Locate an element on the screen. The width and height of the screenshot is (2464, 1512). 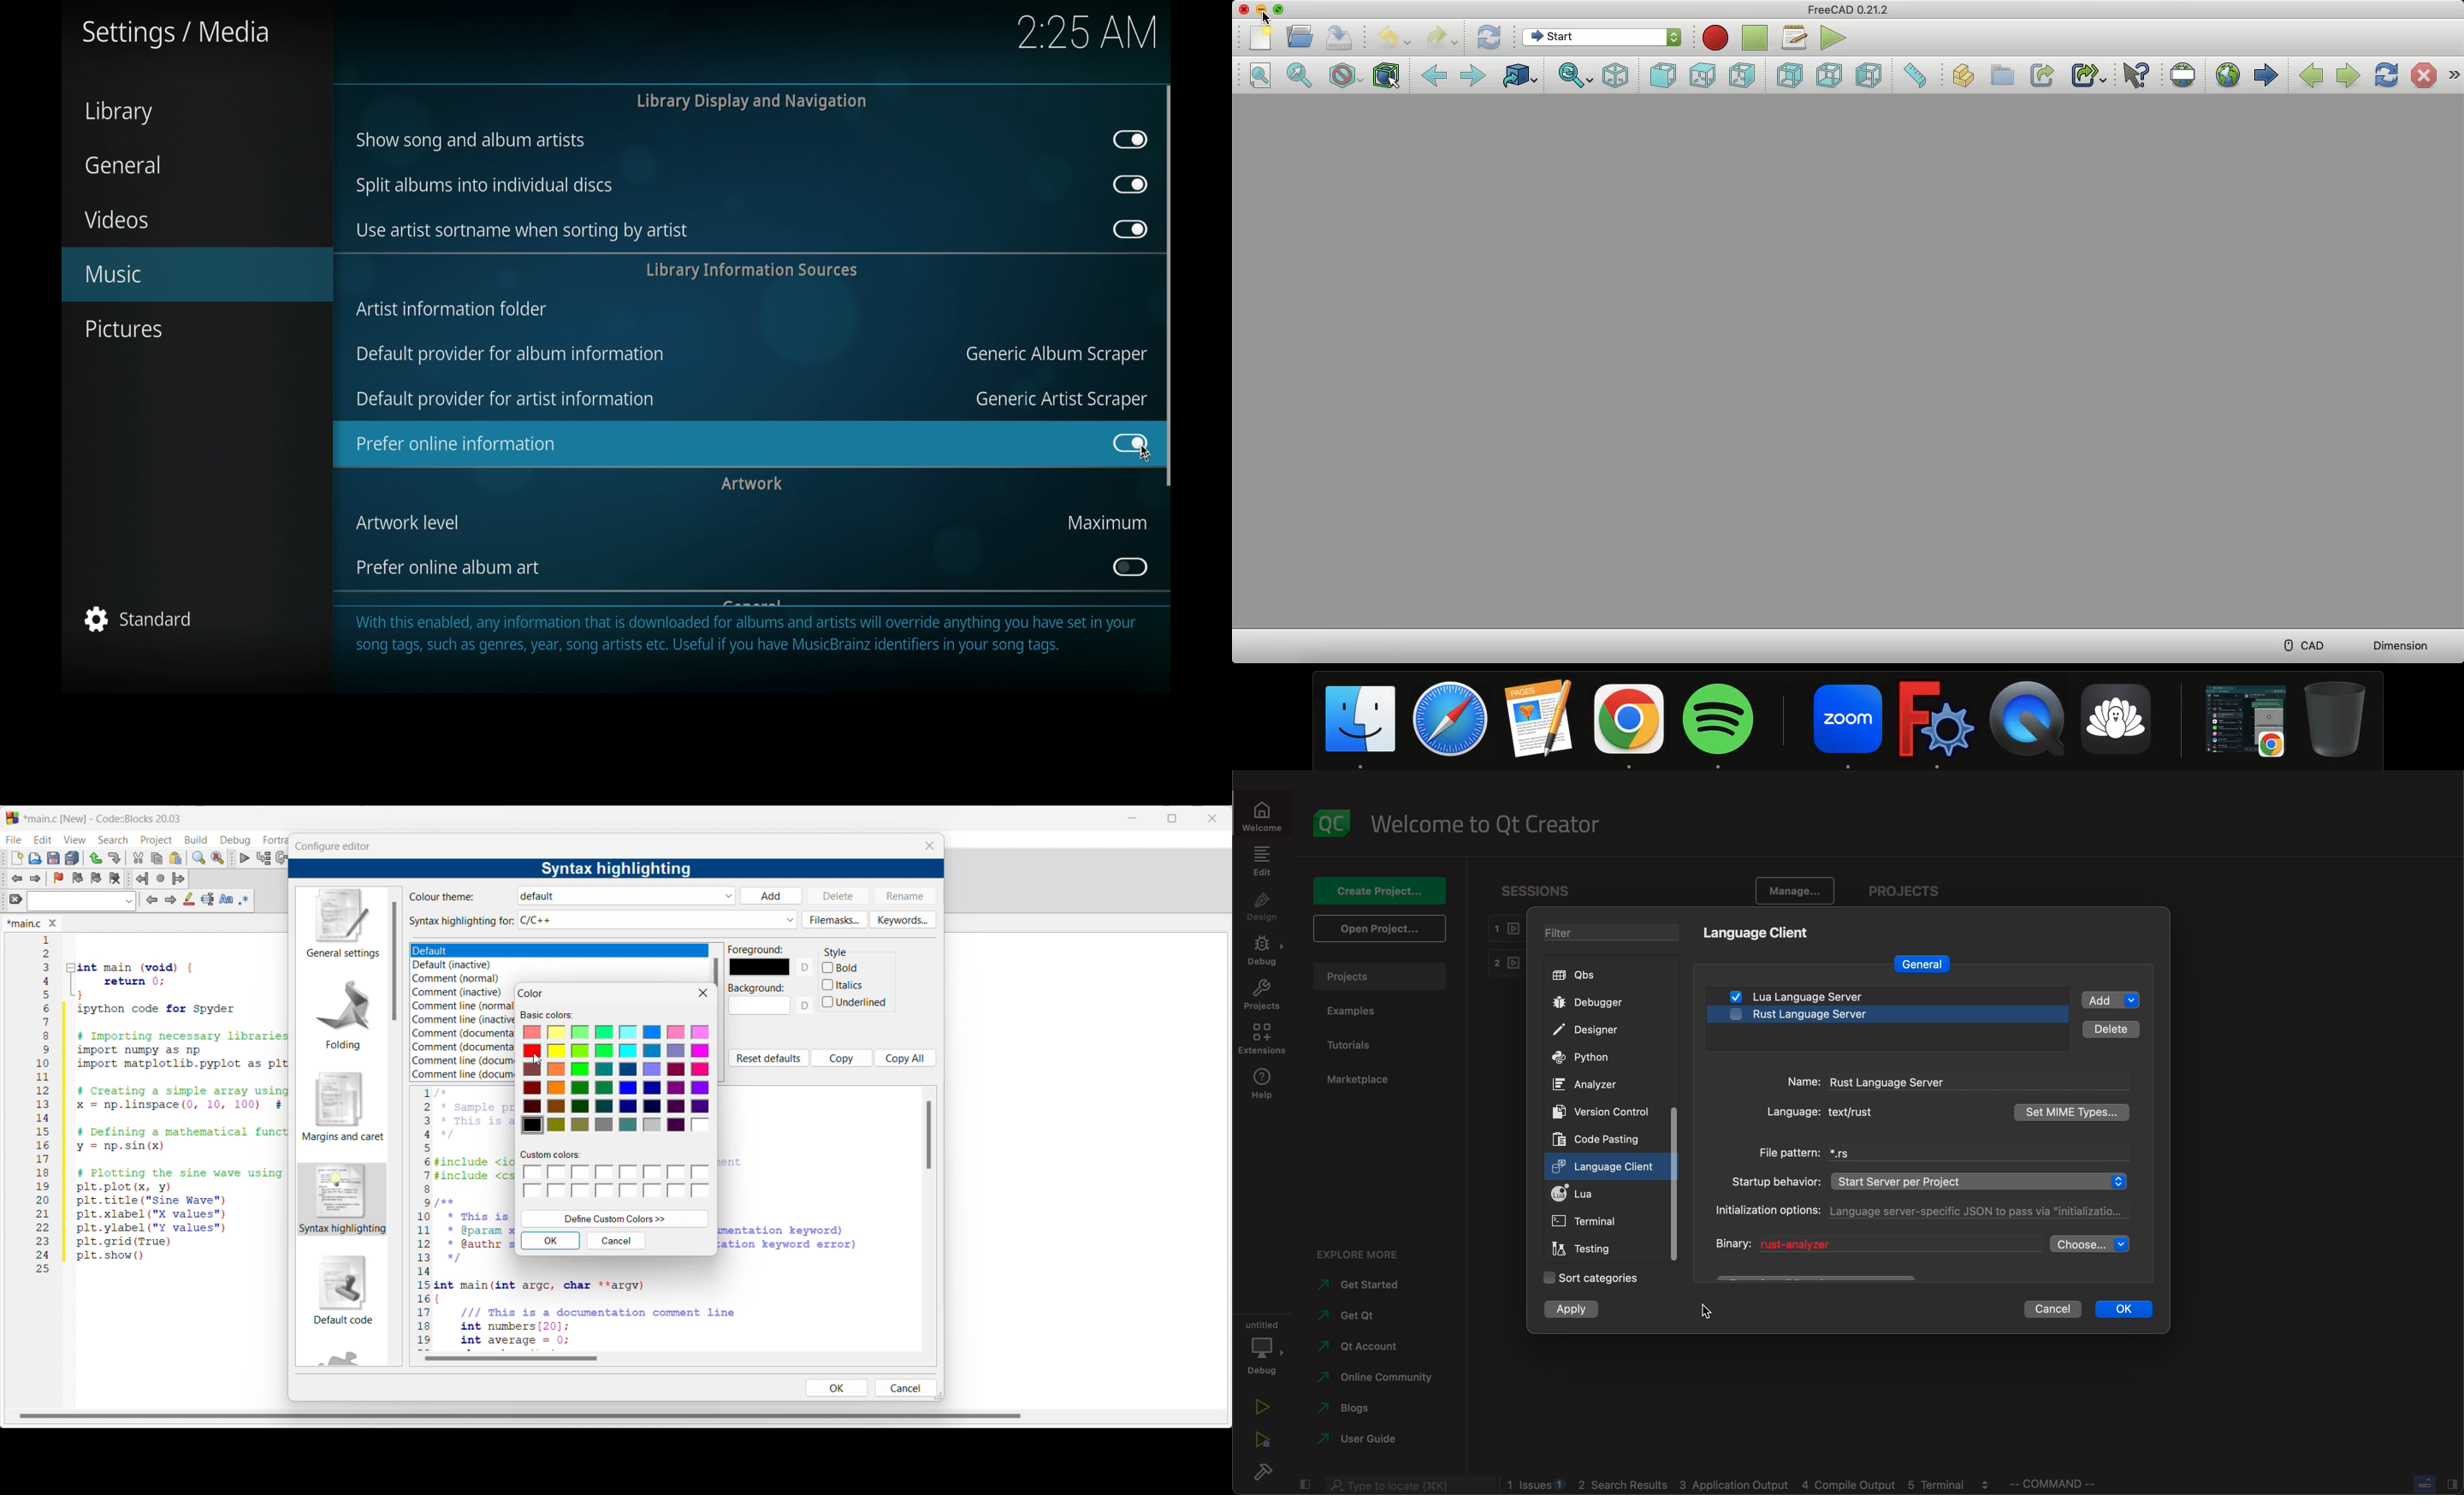
Debug menu is located at coordinates (235, 840).